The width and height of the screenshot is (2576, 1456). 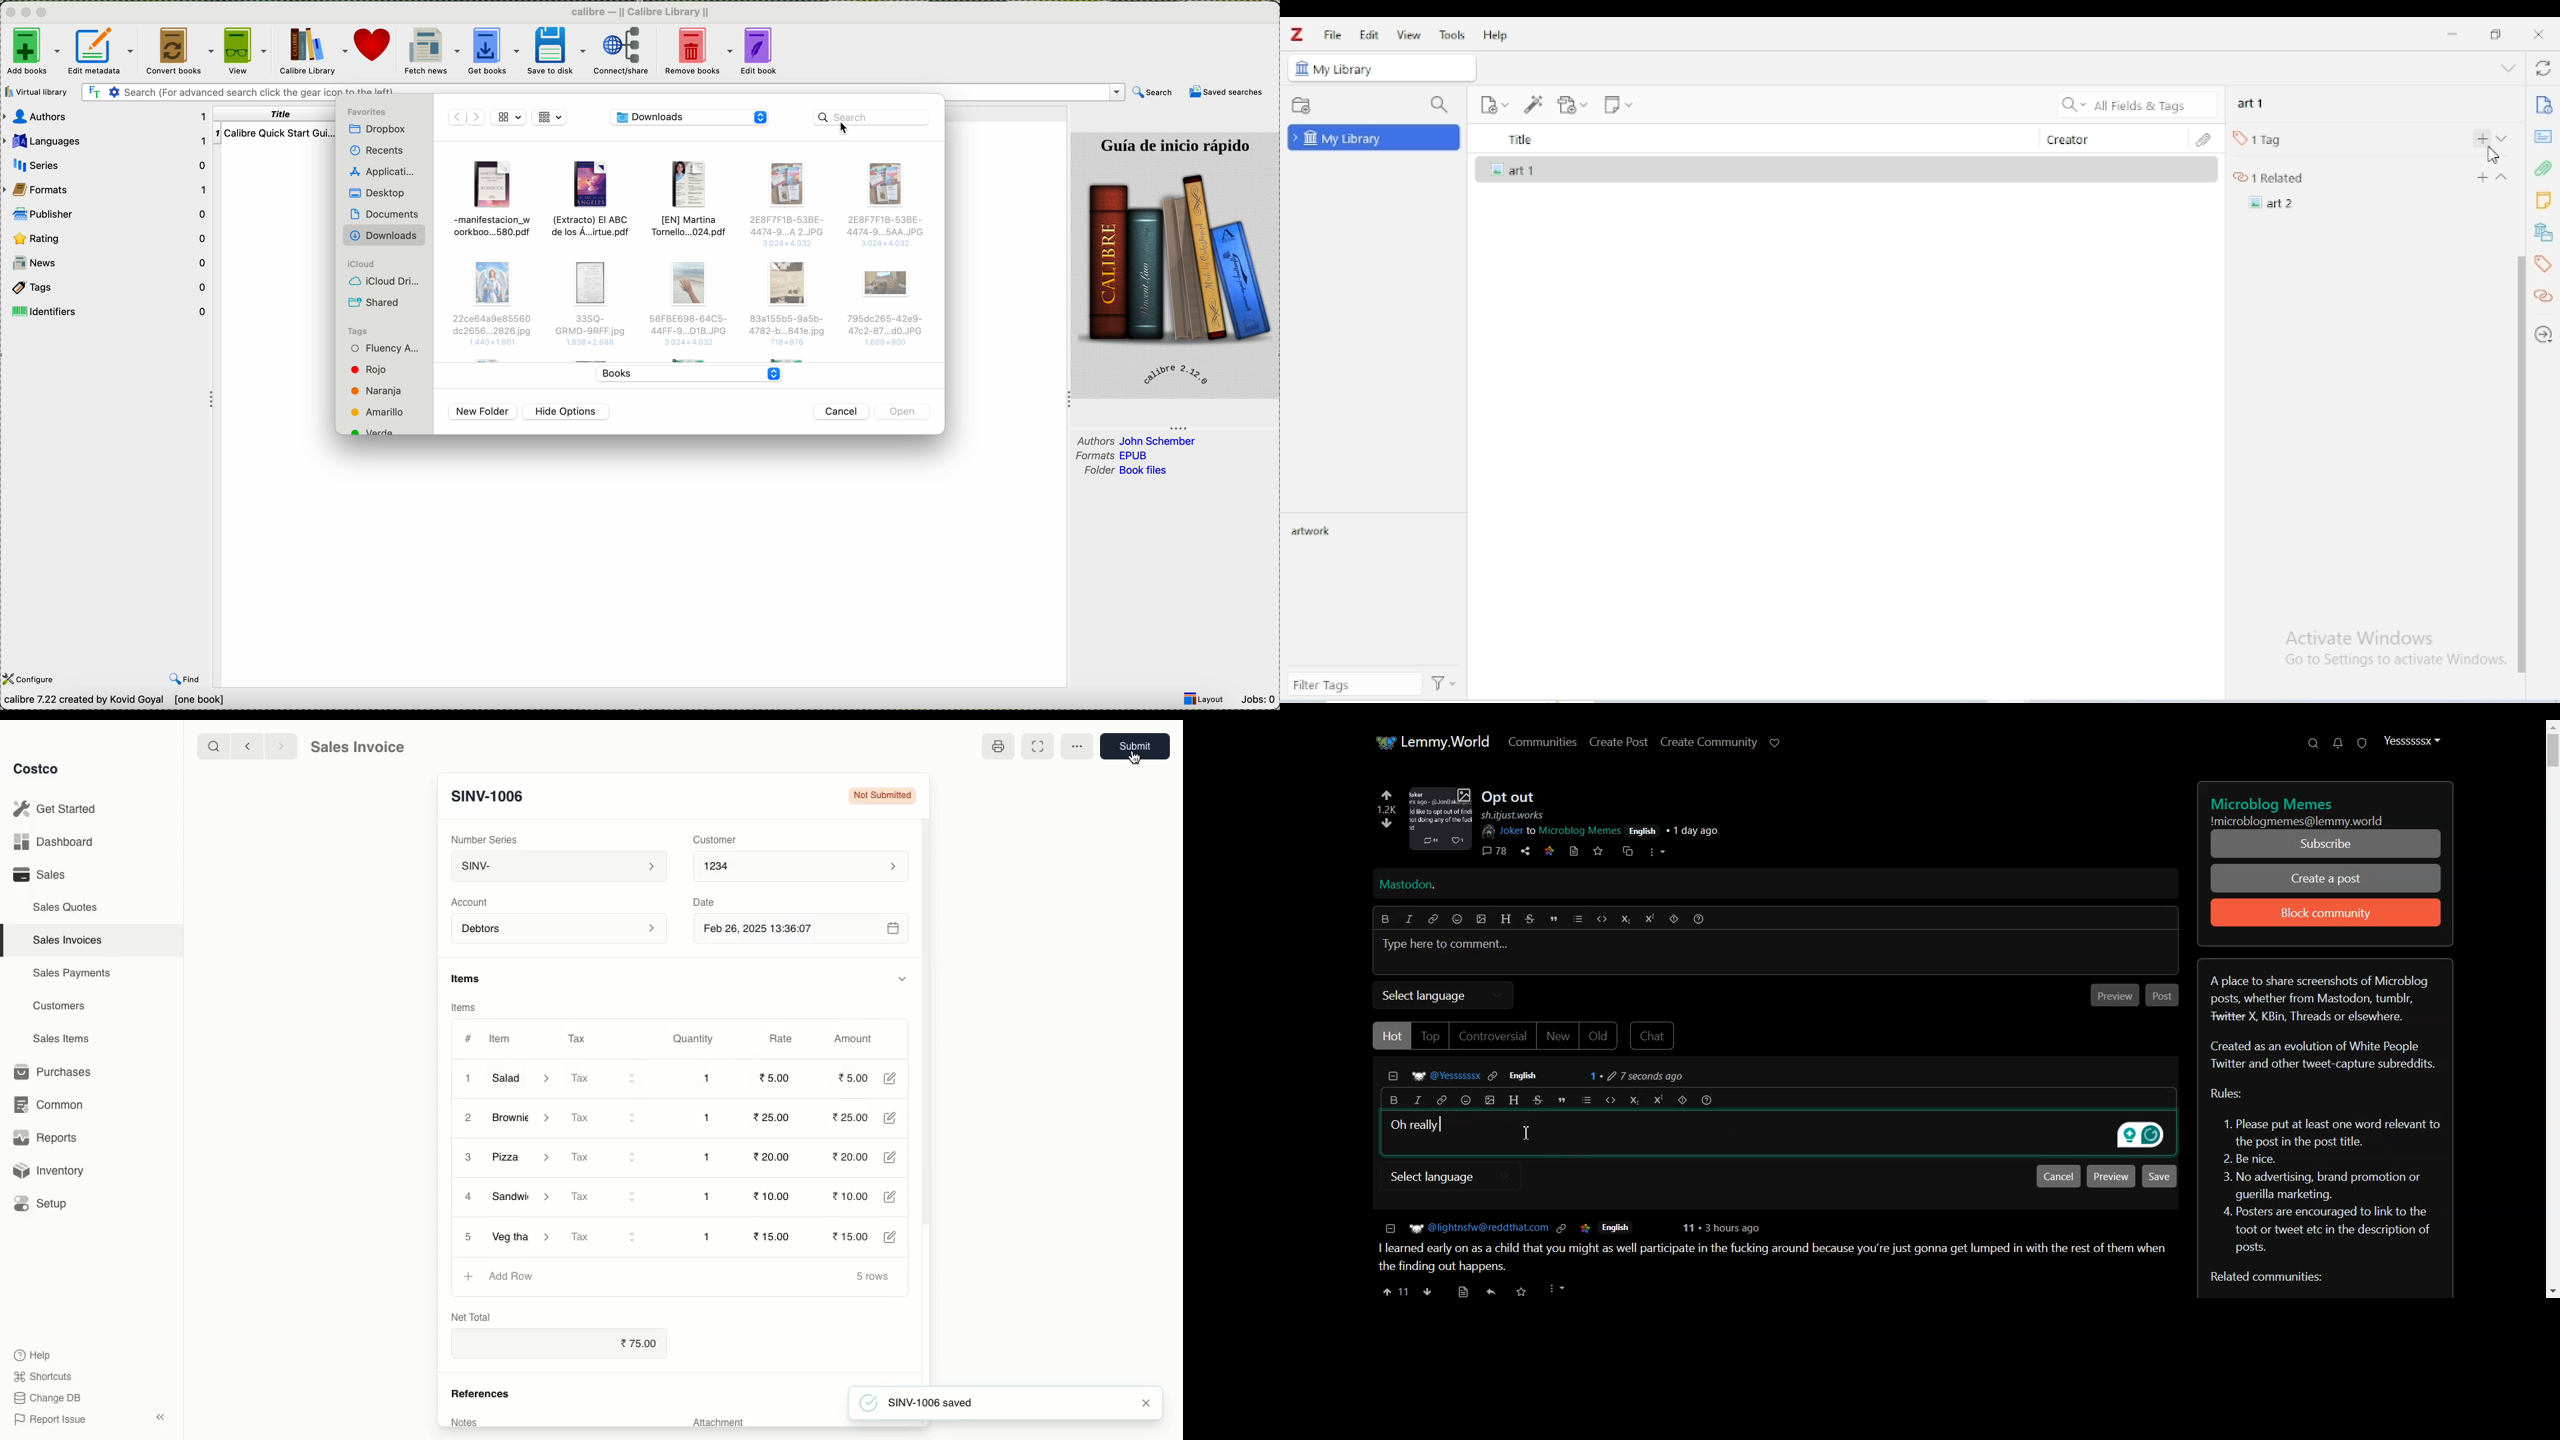 I want to click on Layout, so click(x=1205, y=700).